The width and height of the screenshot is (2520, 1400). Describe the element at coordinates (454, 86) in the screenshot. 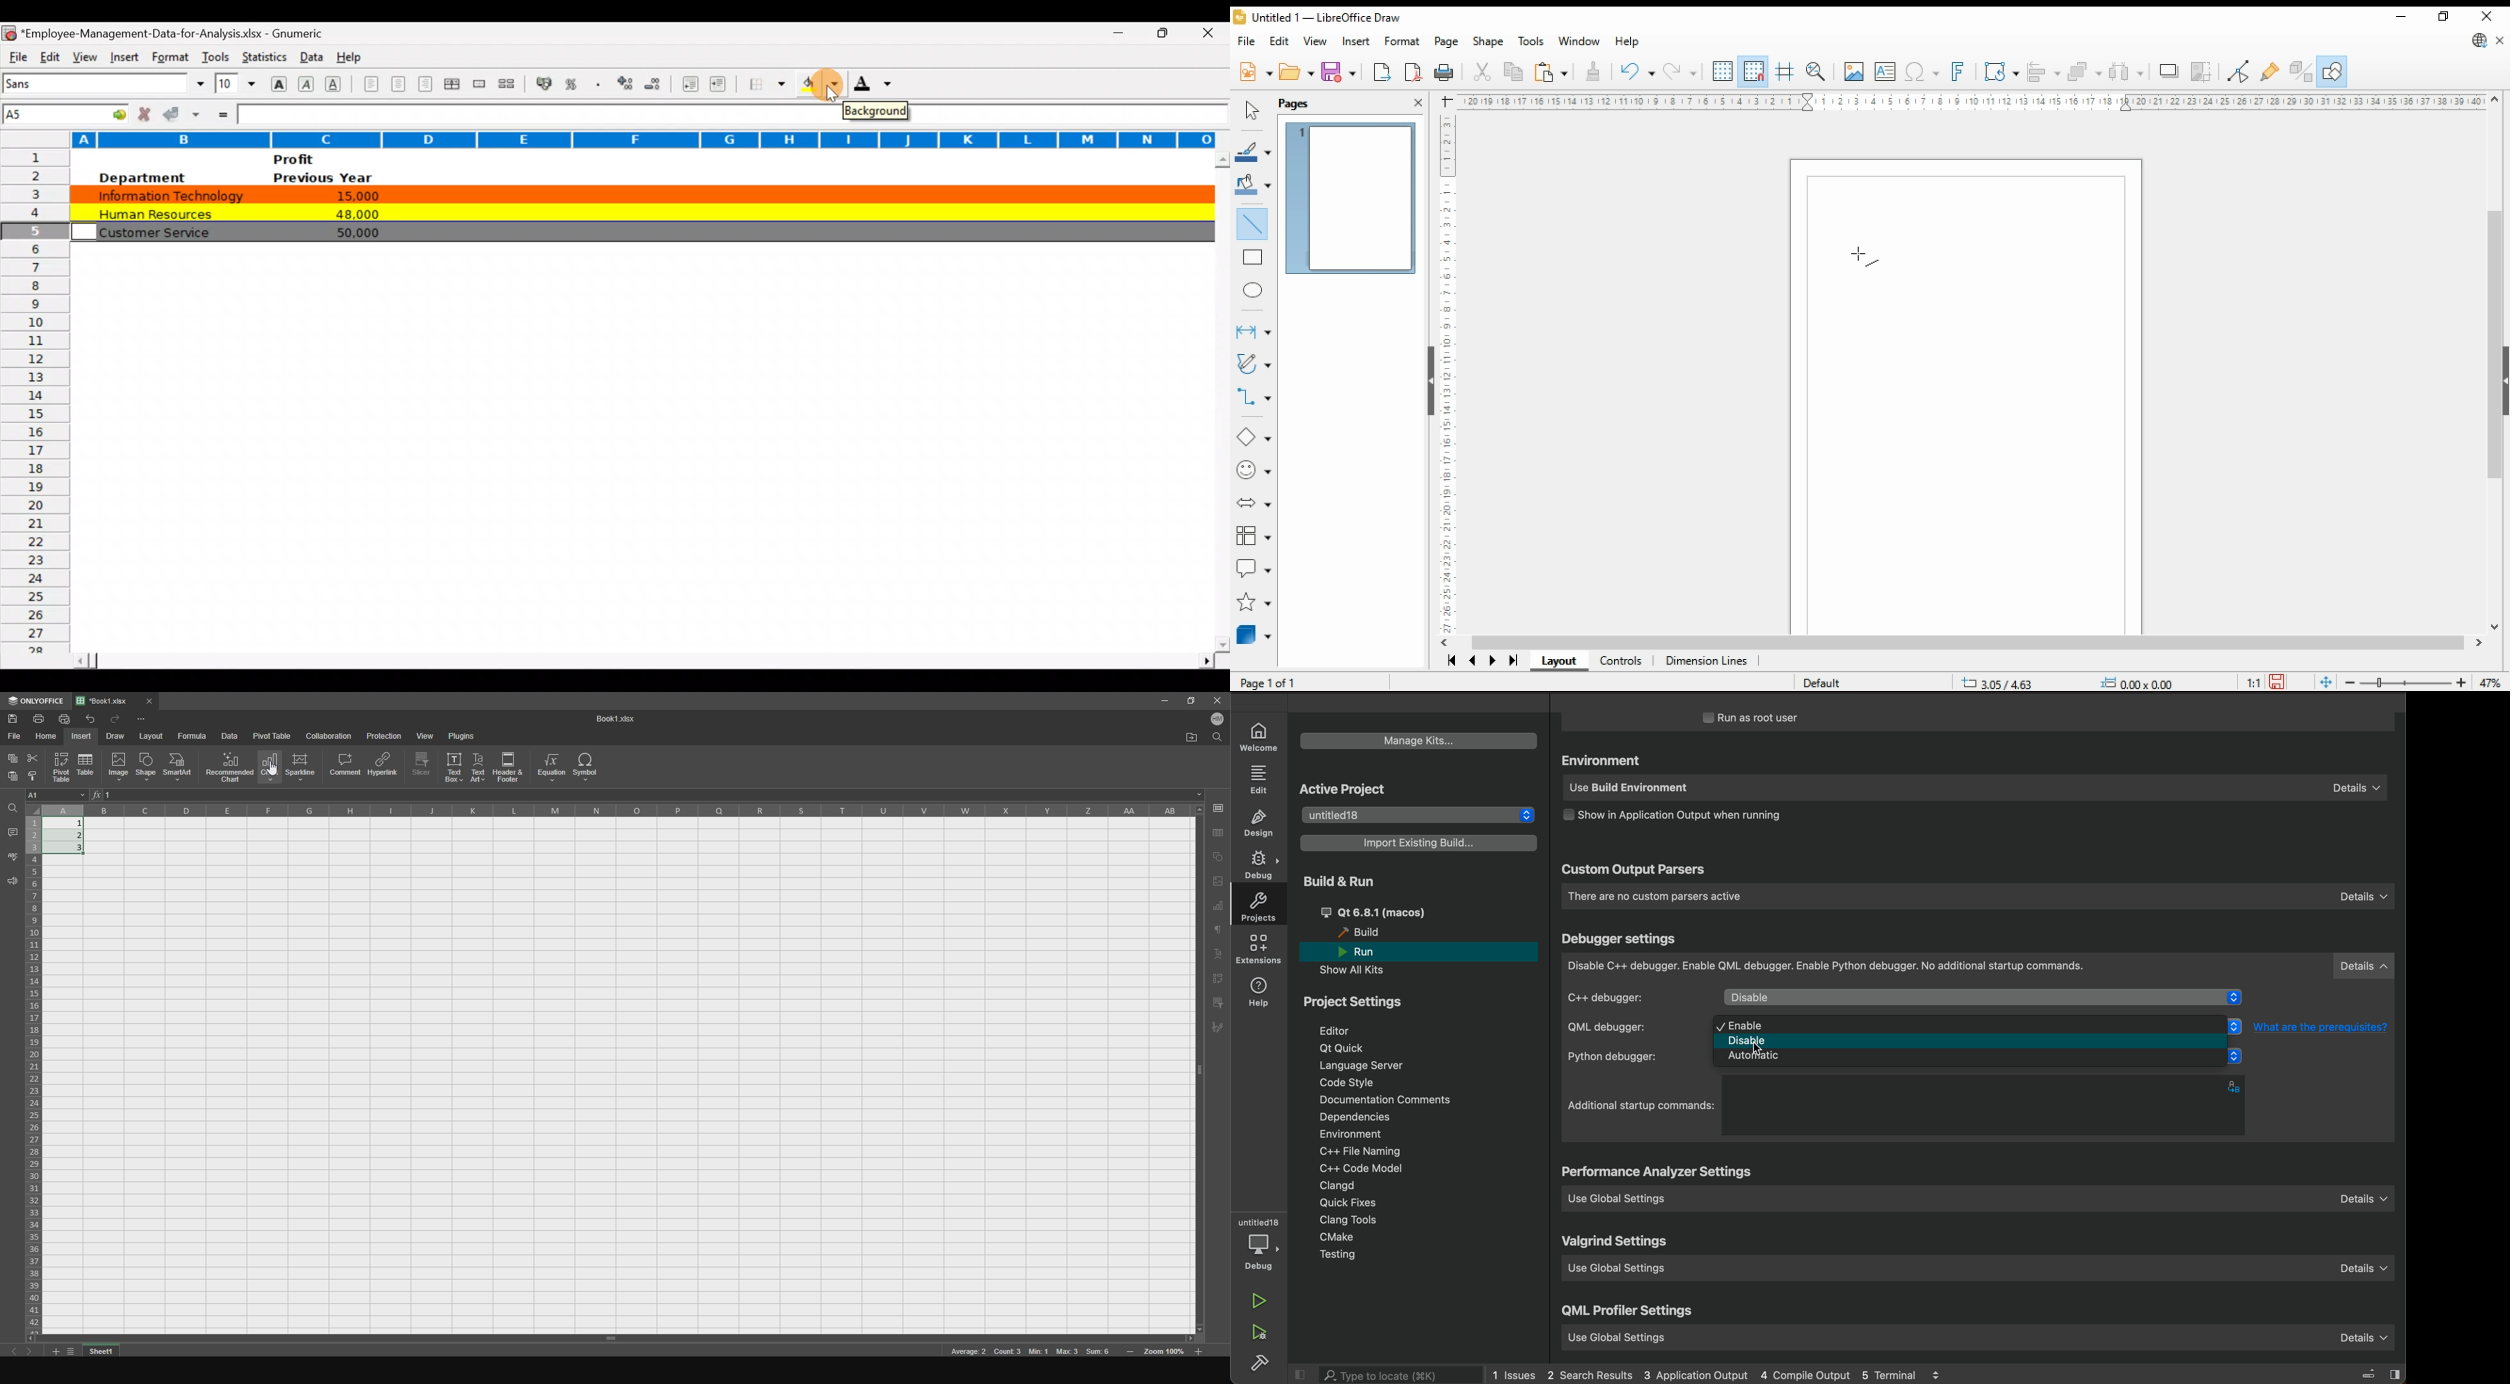

I see `Centre horizontally across the selection` at that location.